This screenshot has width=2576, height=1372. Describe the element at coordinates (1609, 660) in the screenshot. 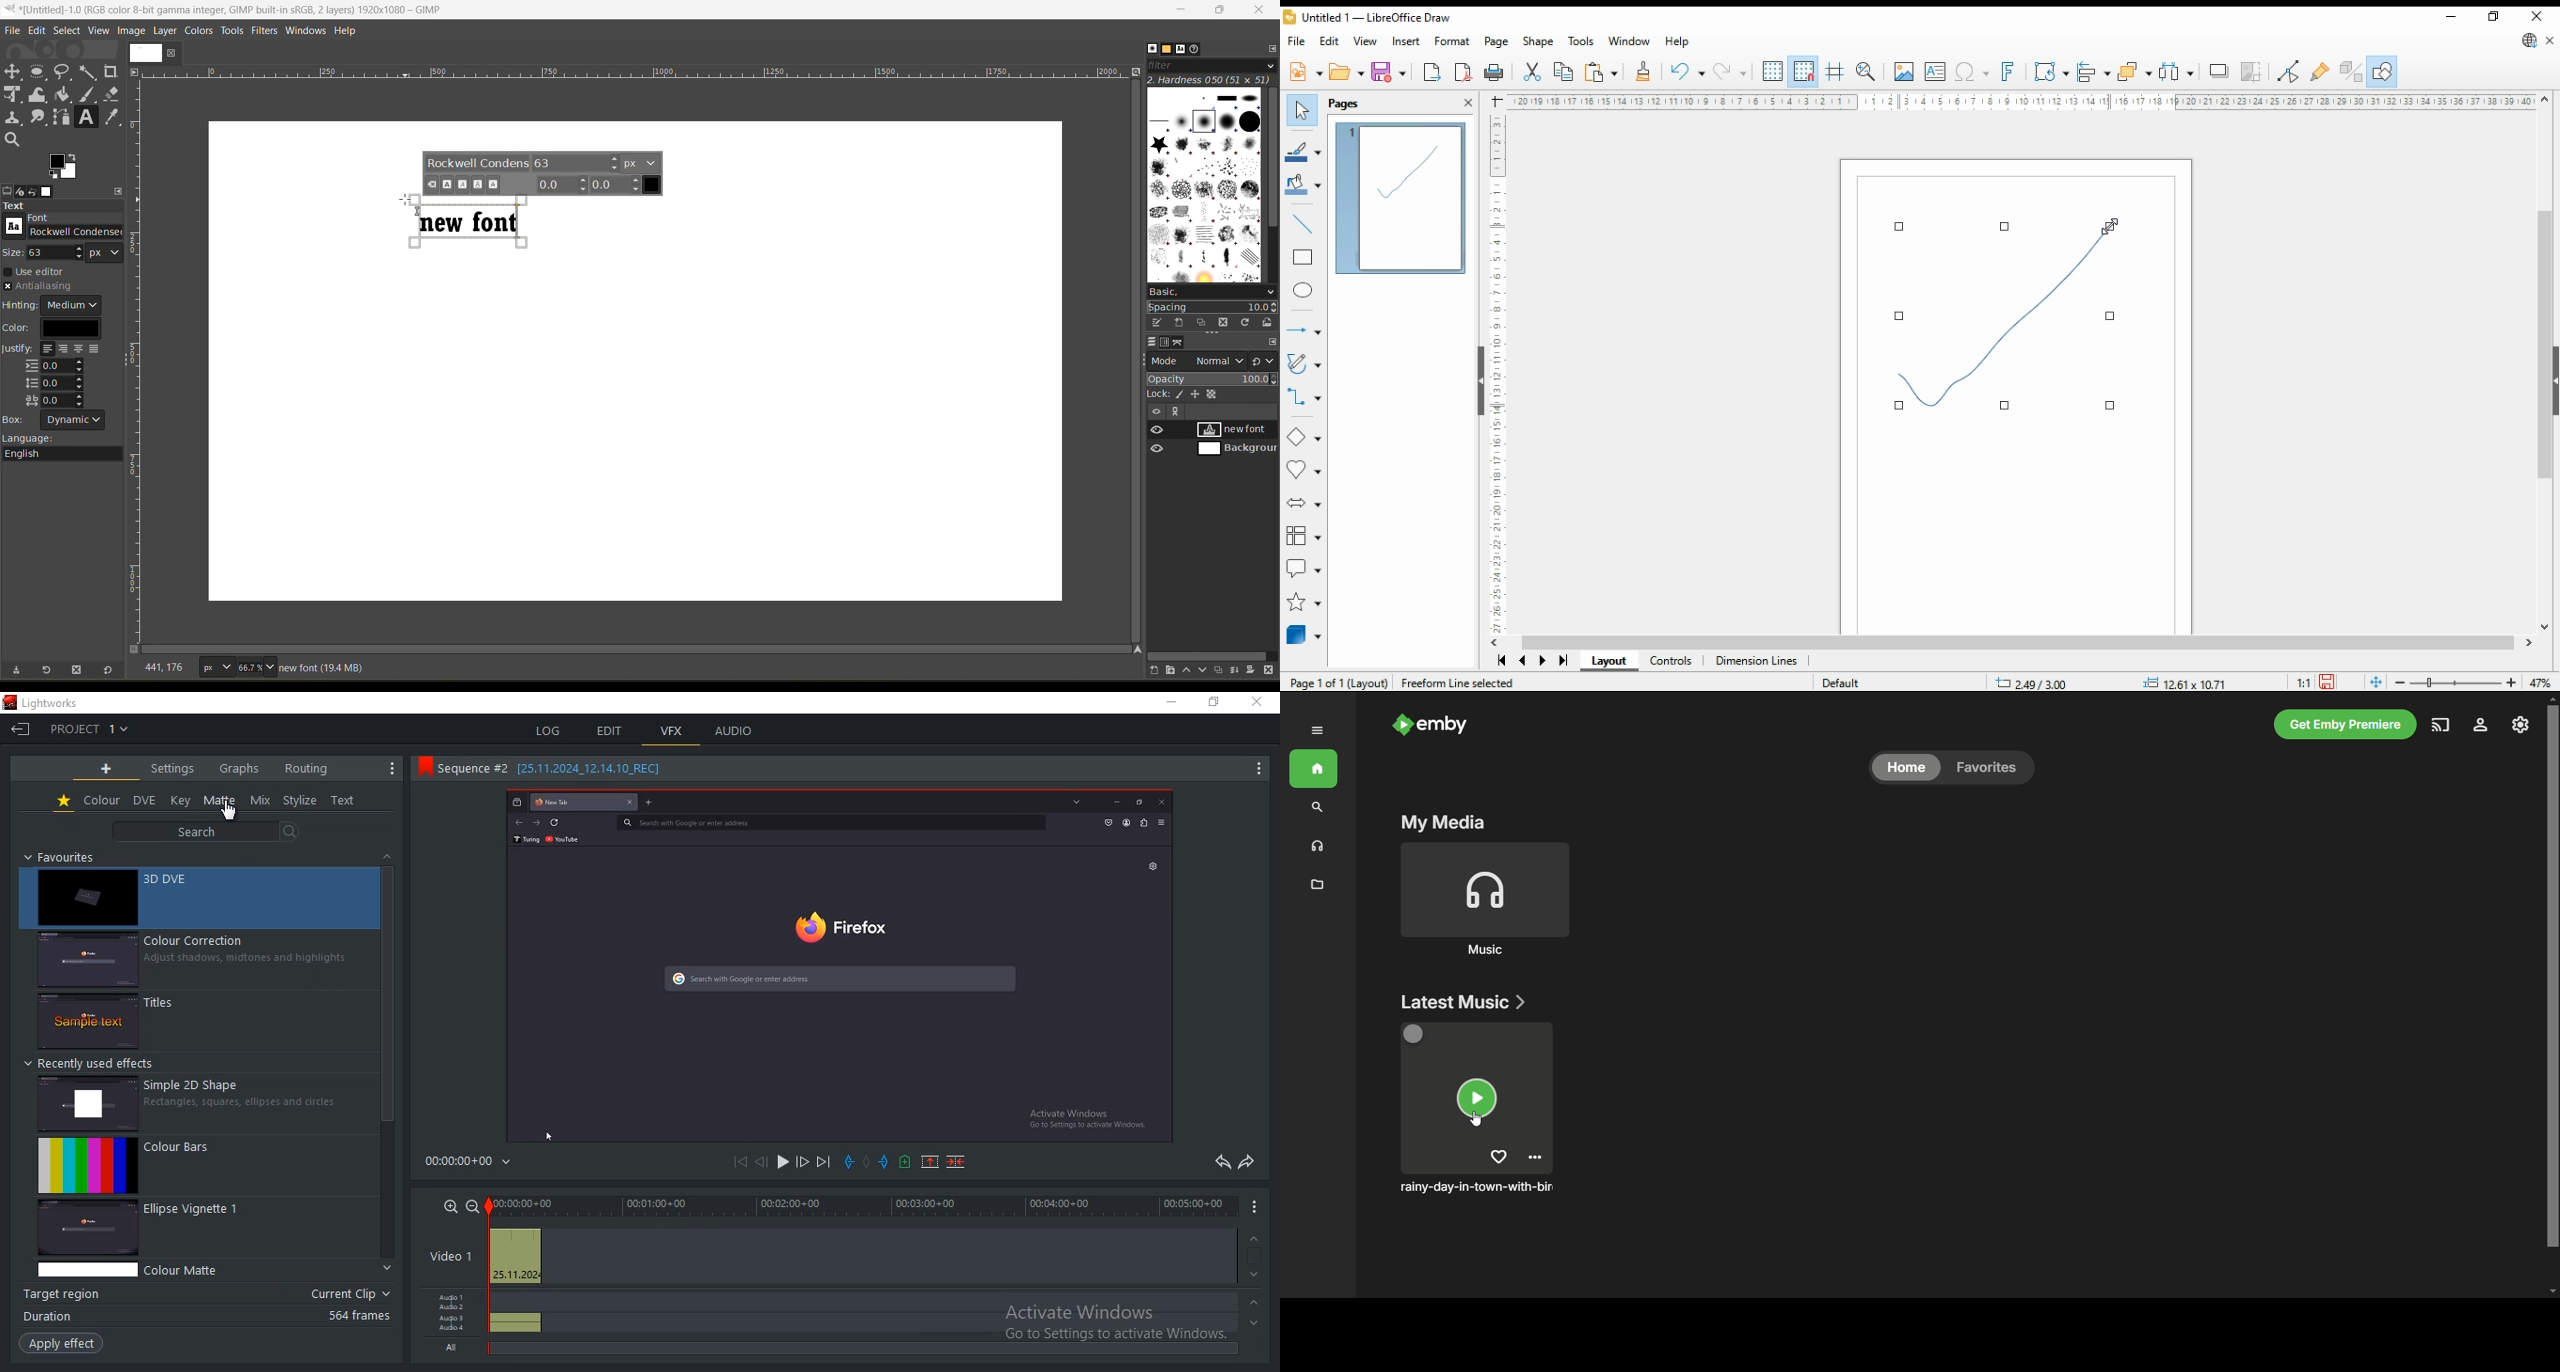

I see `layout` at that location.